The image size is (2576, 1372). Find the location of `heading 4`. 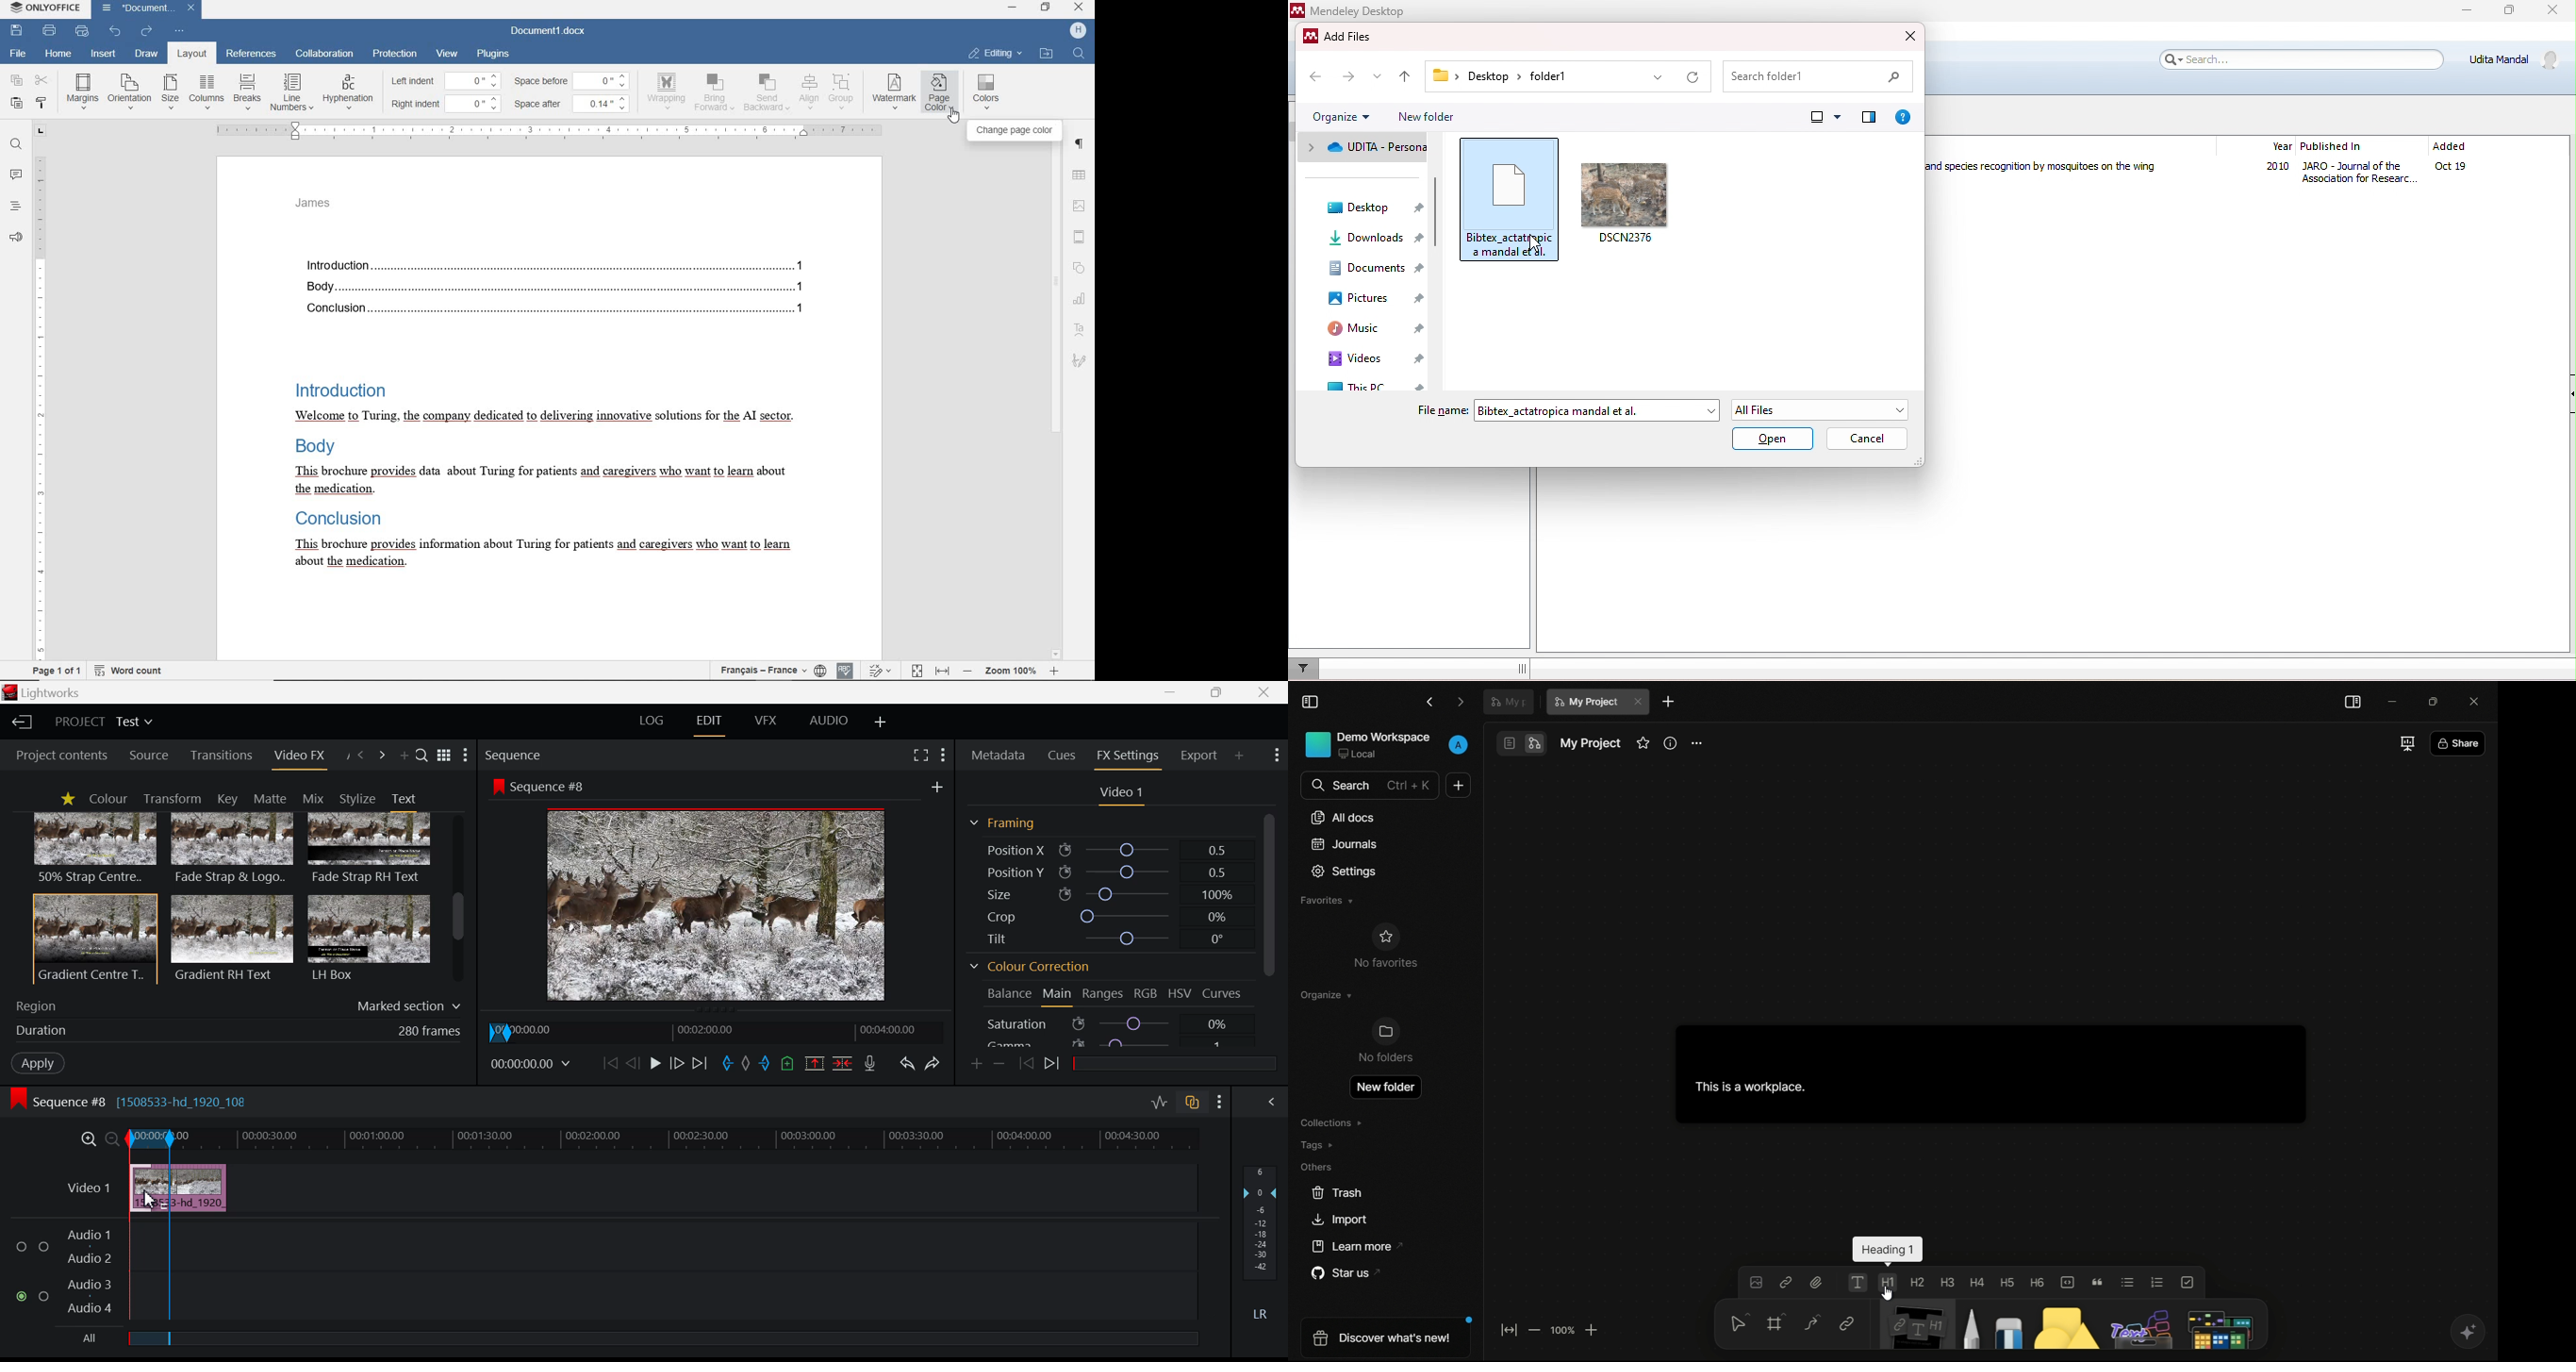

heading 4 is located at coordinates (1977, 1282).